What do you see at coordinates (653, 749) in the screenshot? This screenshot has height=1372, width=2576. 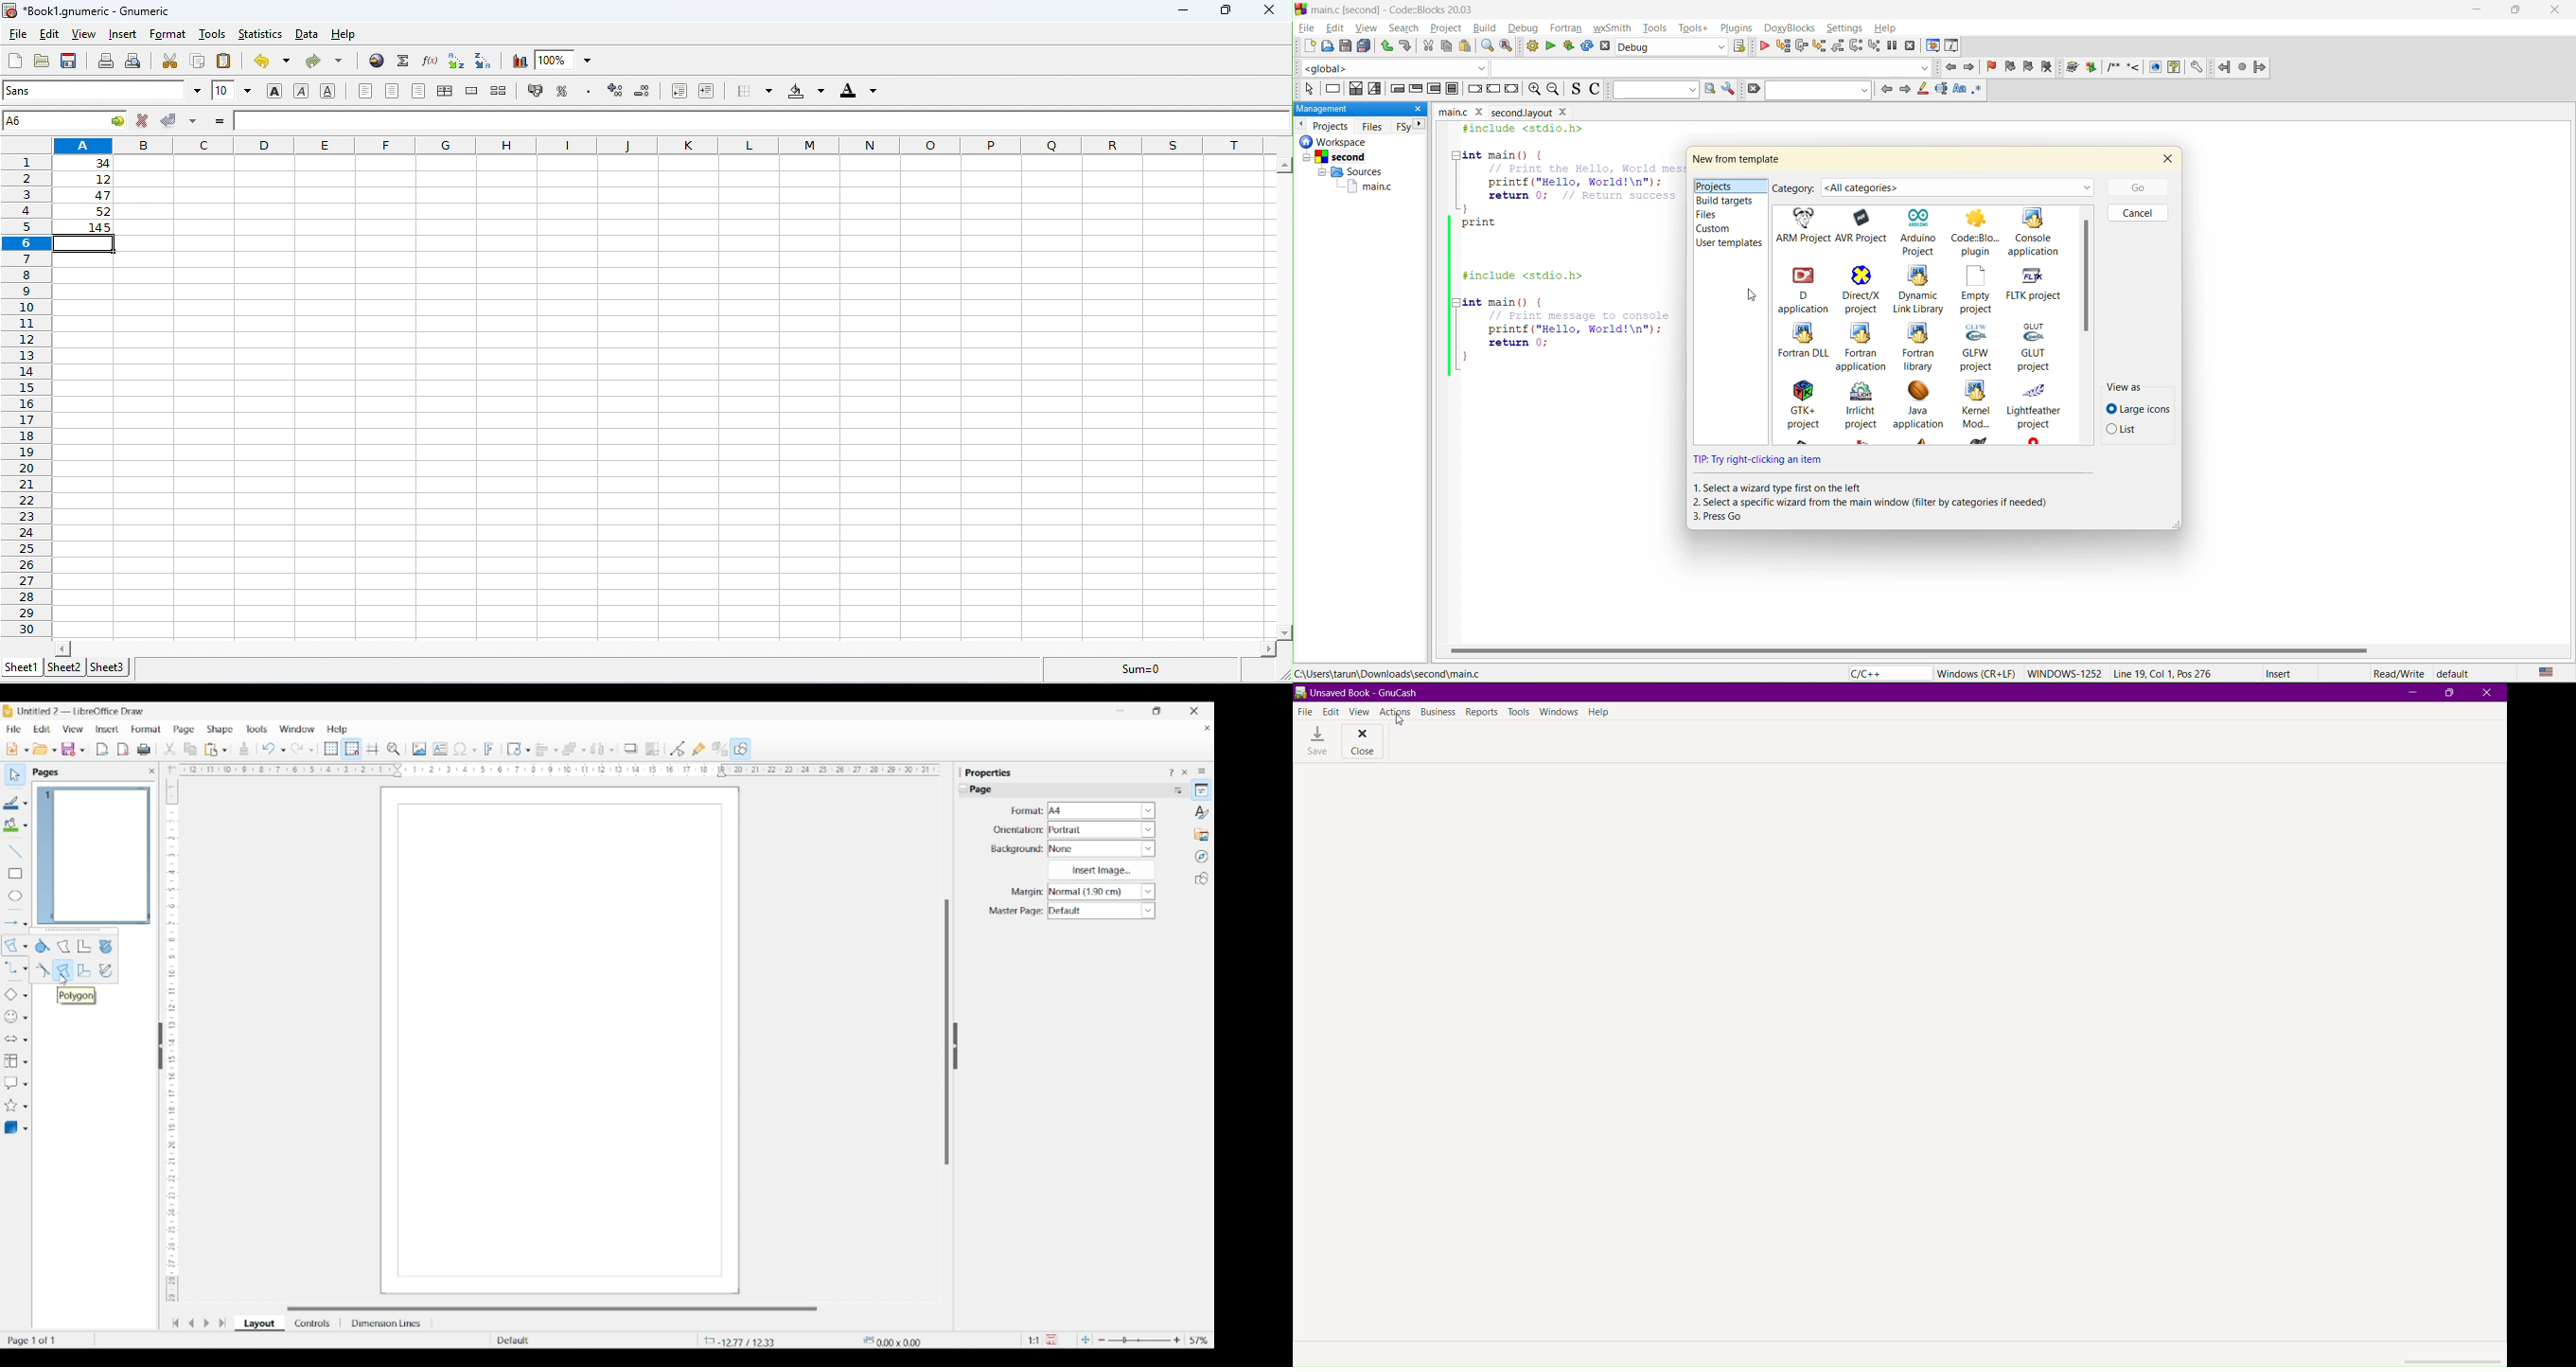 I see `Crop image` at bounding box center [653, 749].